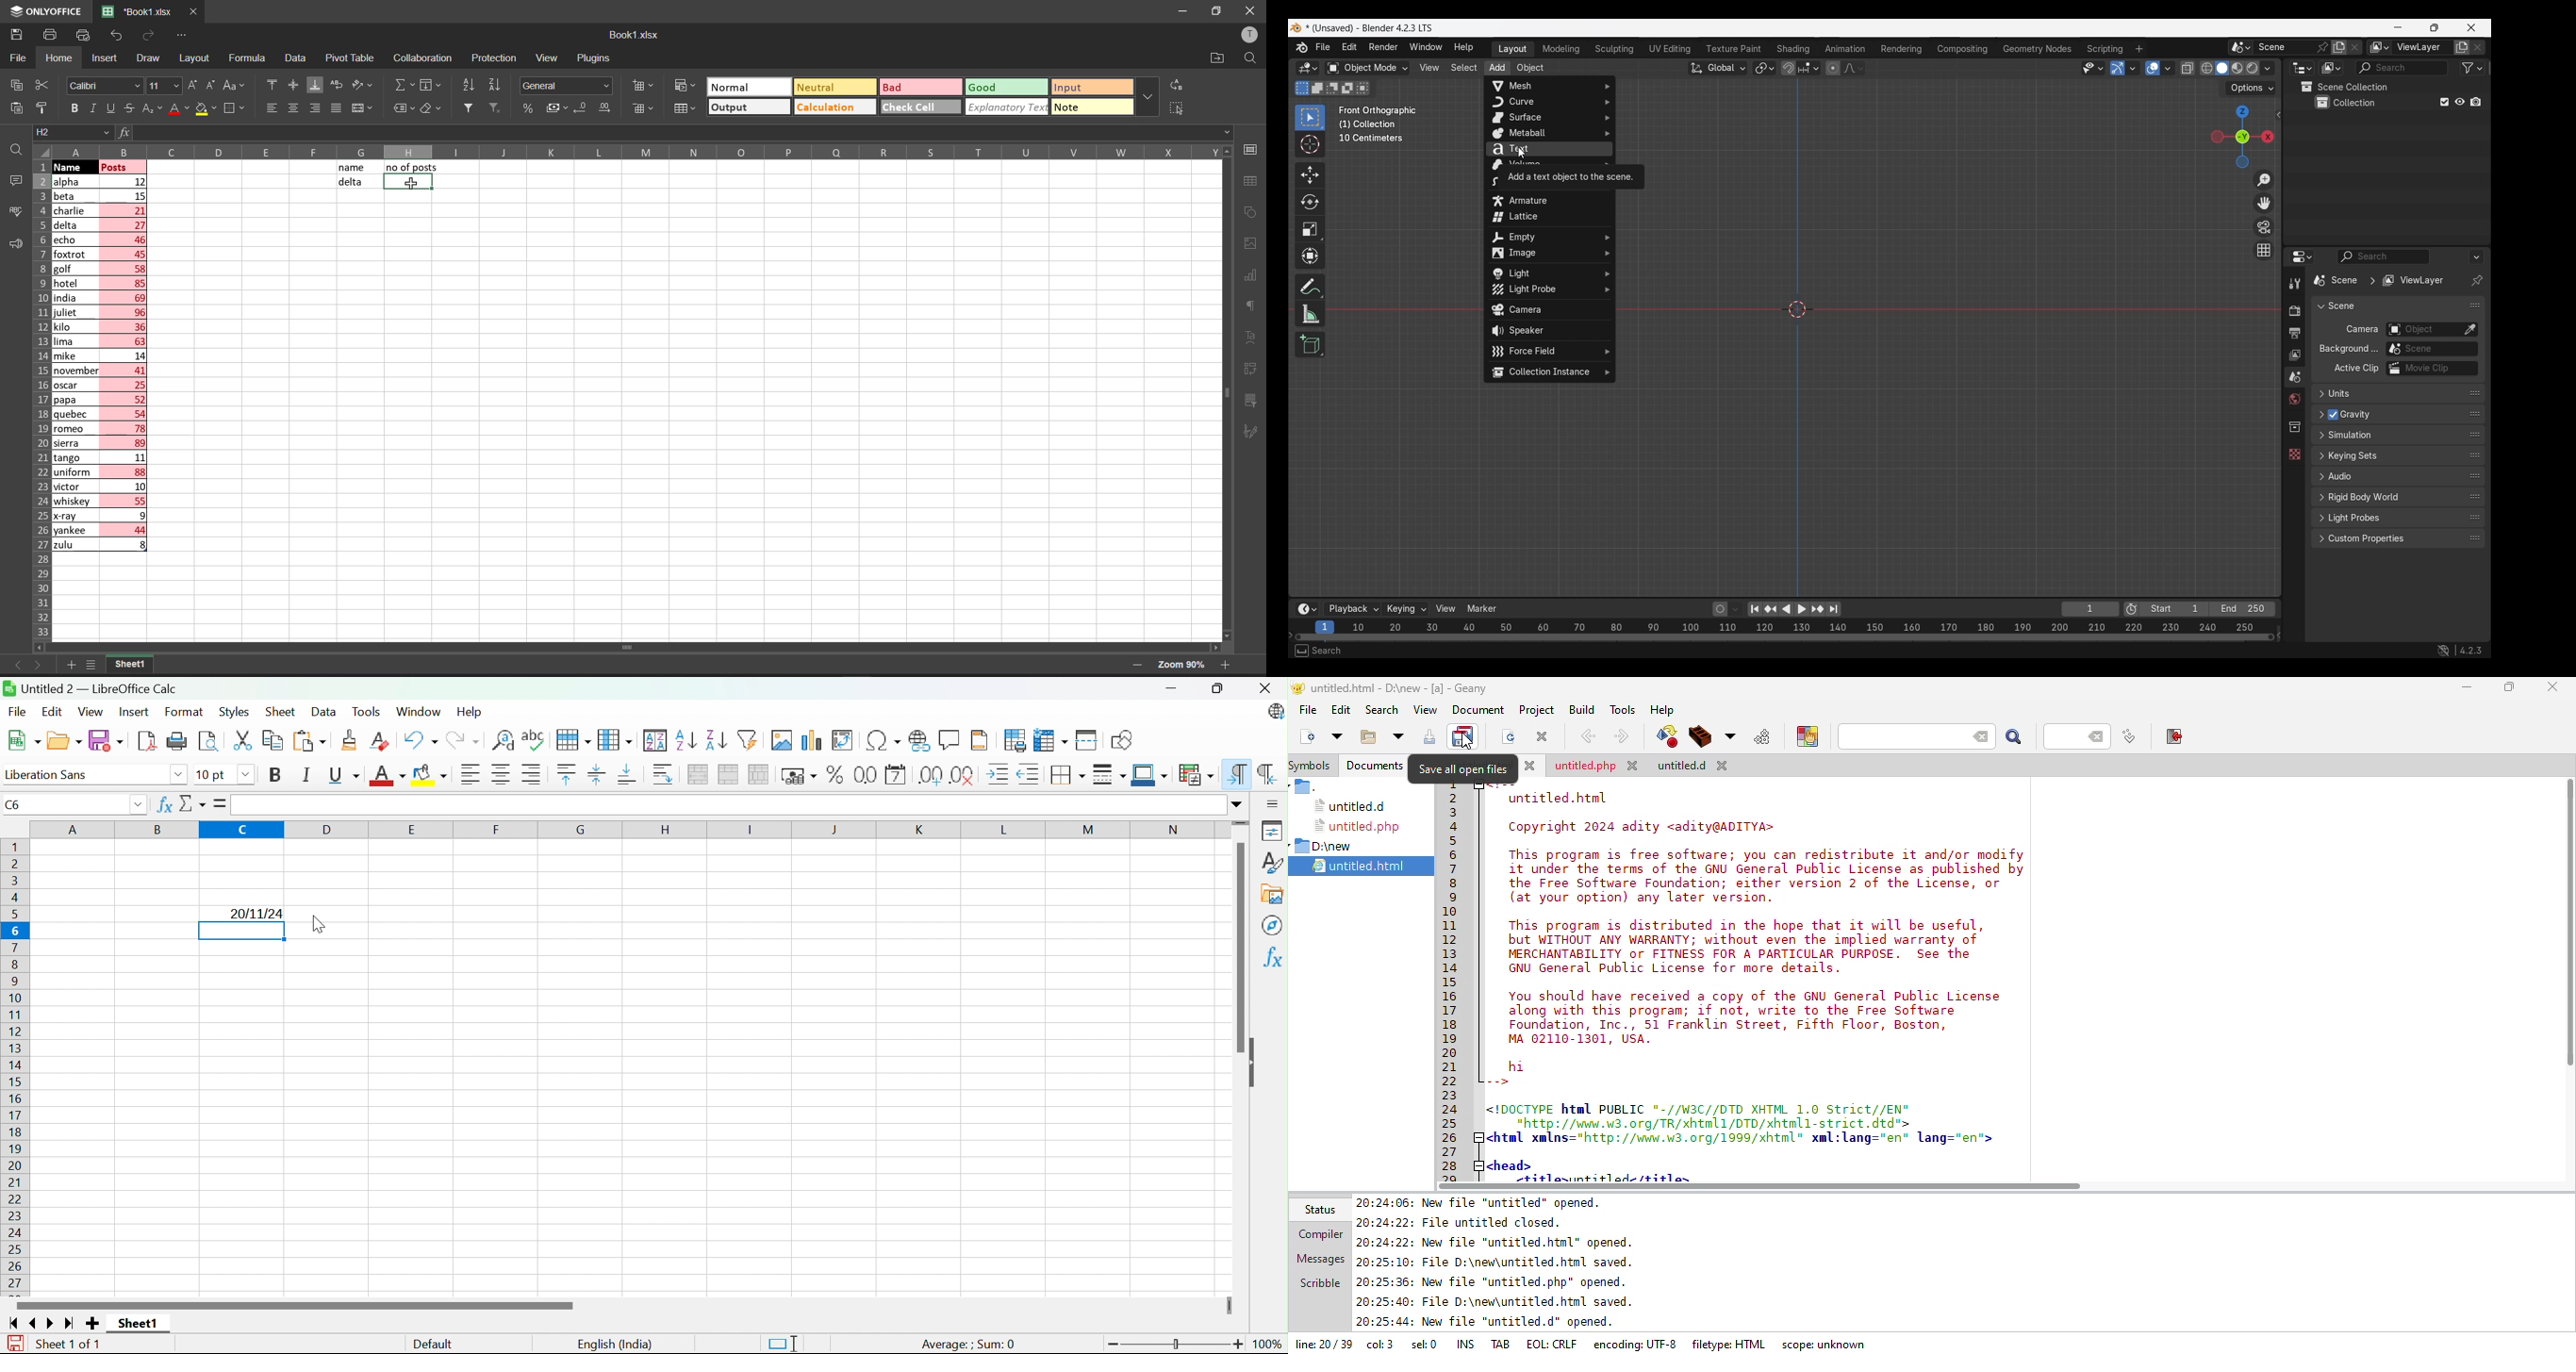 The height and width of the screenshot is (1372, 2576). Describe the element at coordinates (730, 775) in the screenshot. I see `Merge cells` at that location.